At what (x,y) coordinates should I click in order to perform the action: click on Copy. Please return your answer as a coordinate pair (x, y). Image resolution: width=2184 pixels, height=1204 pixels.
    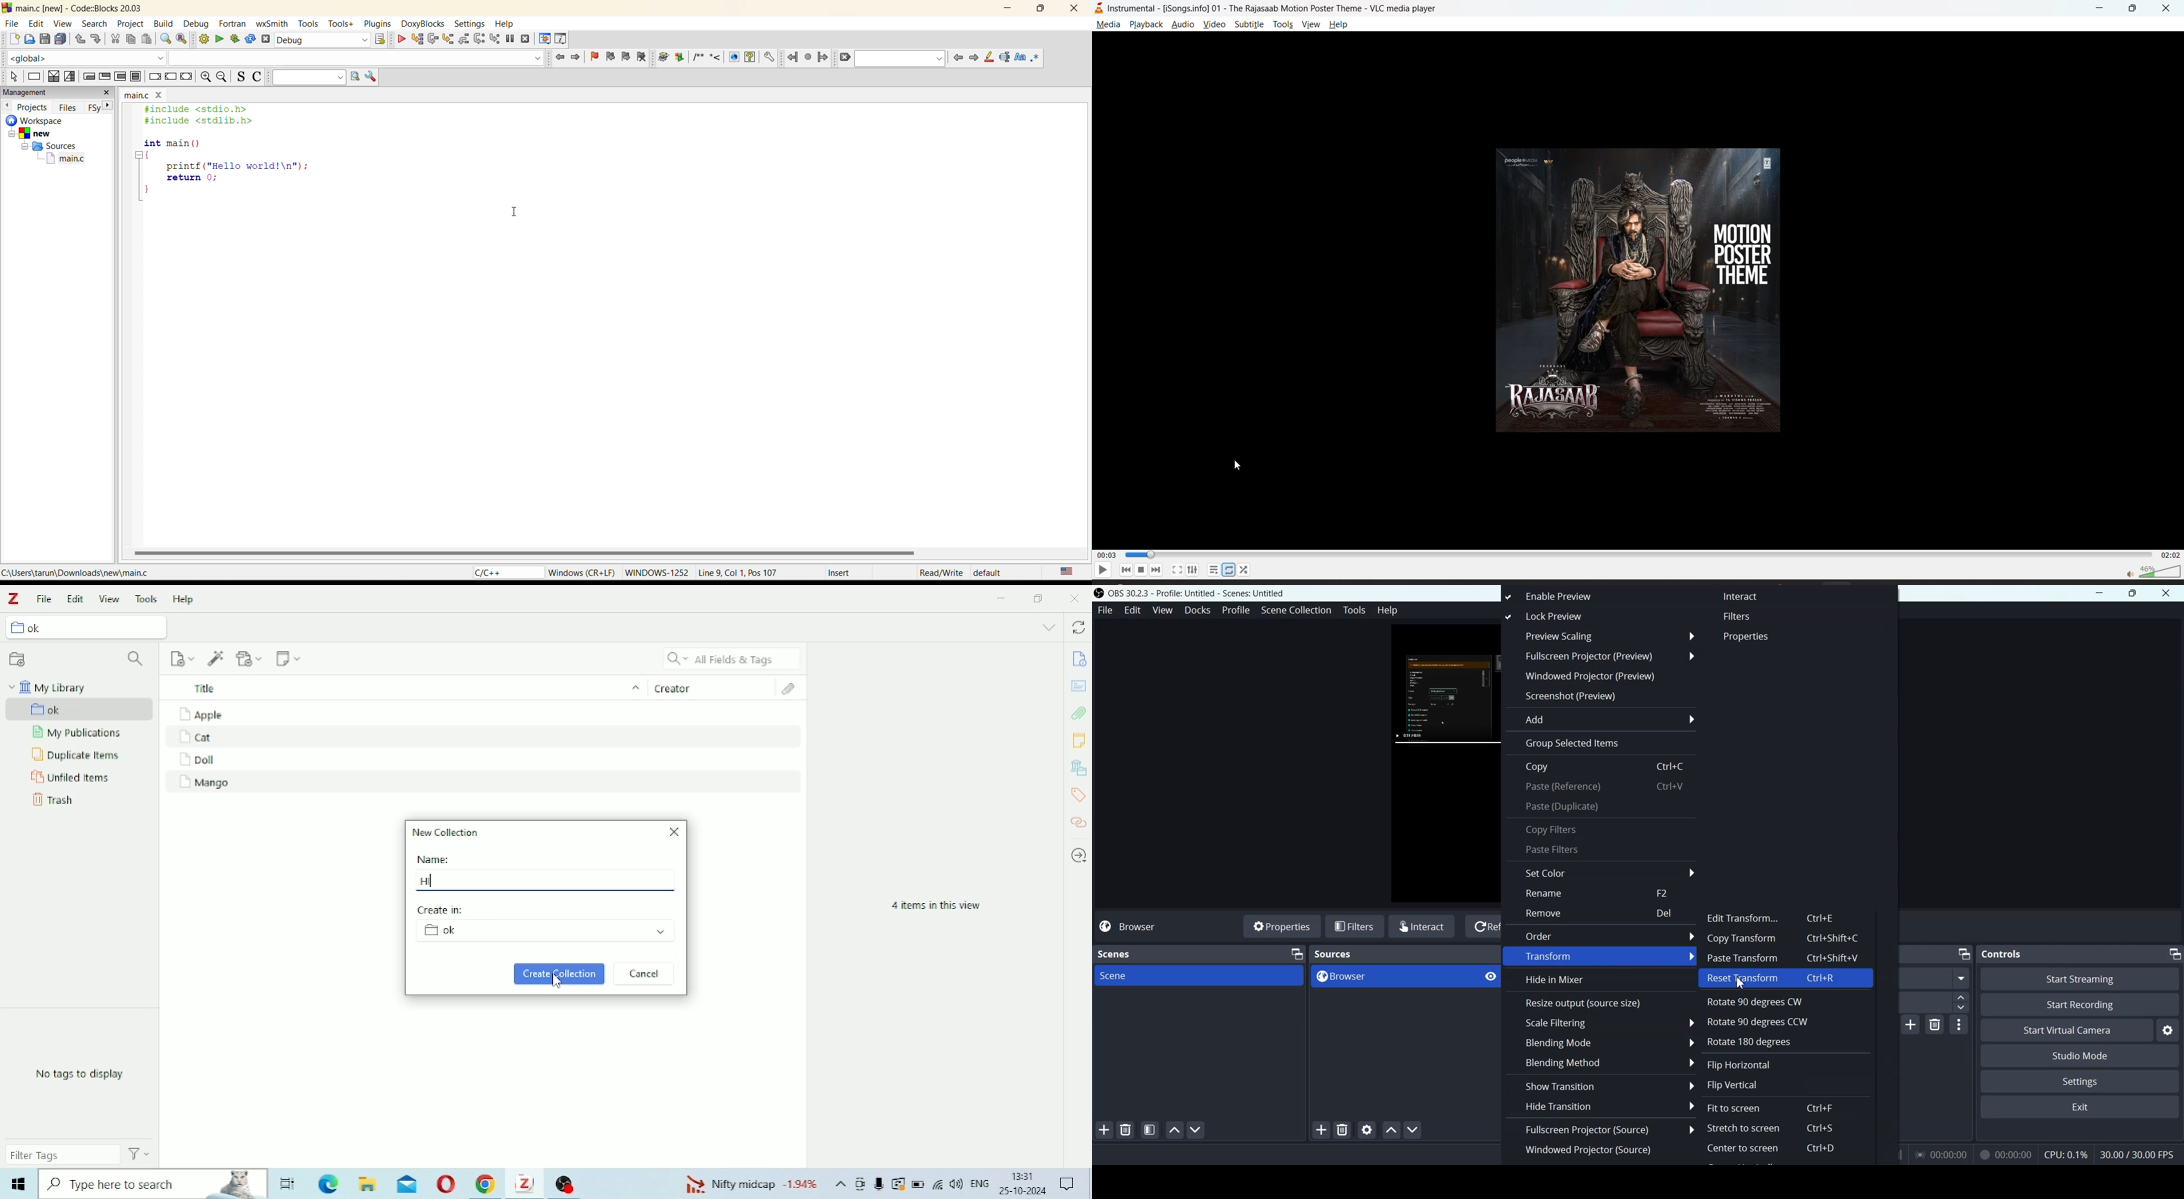
    Looking at the image, I should click on (1601, 767).